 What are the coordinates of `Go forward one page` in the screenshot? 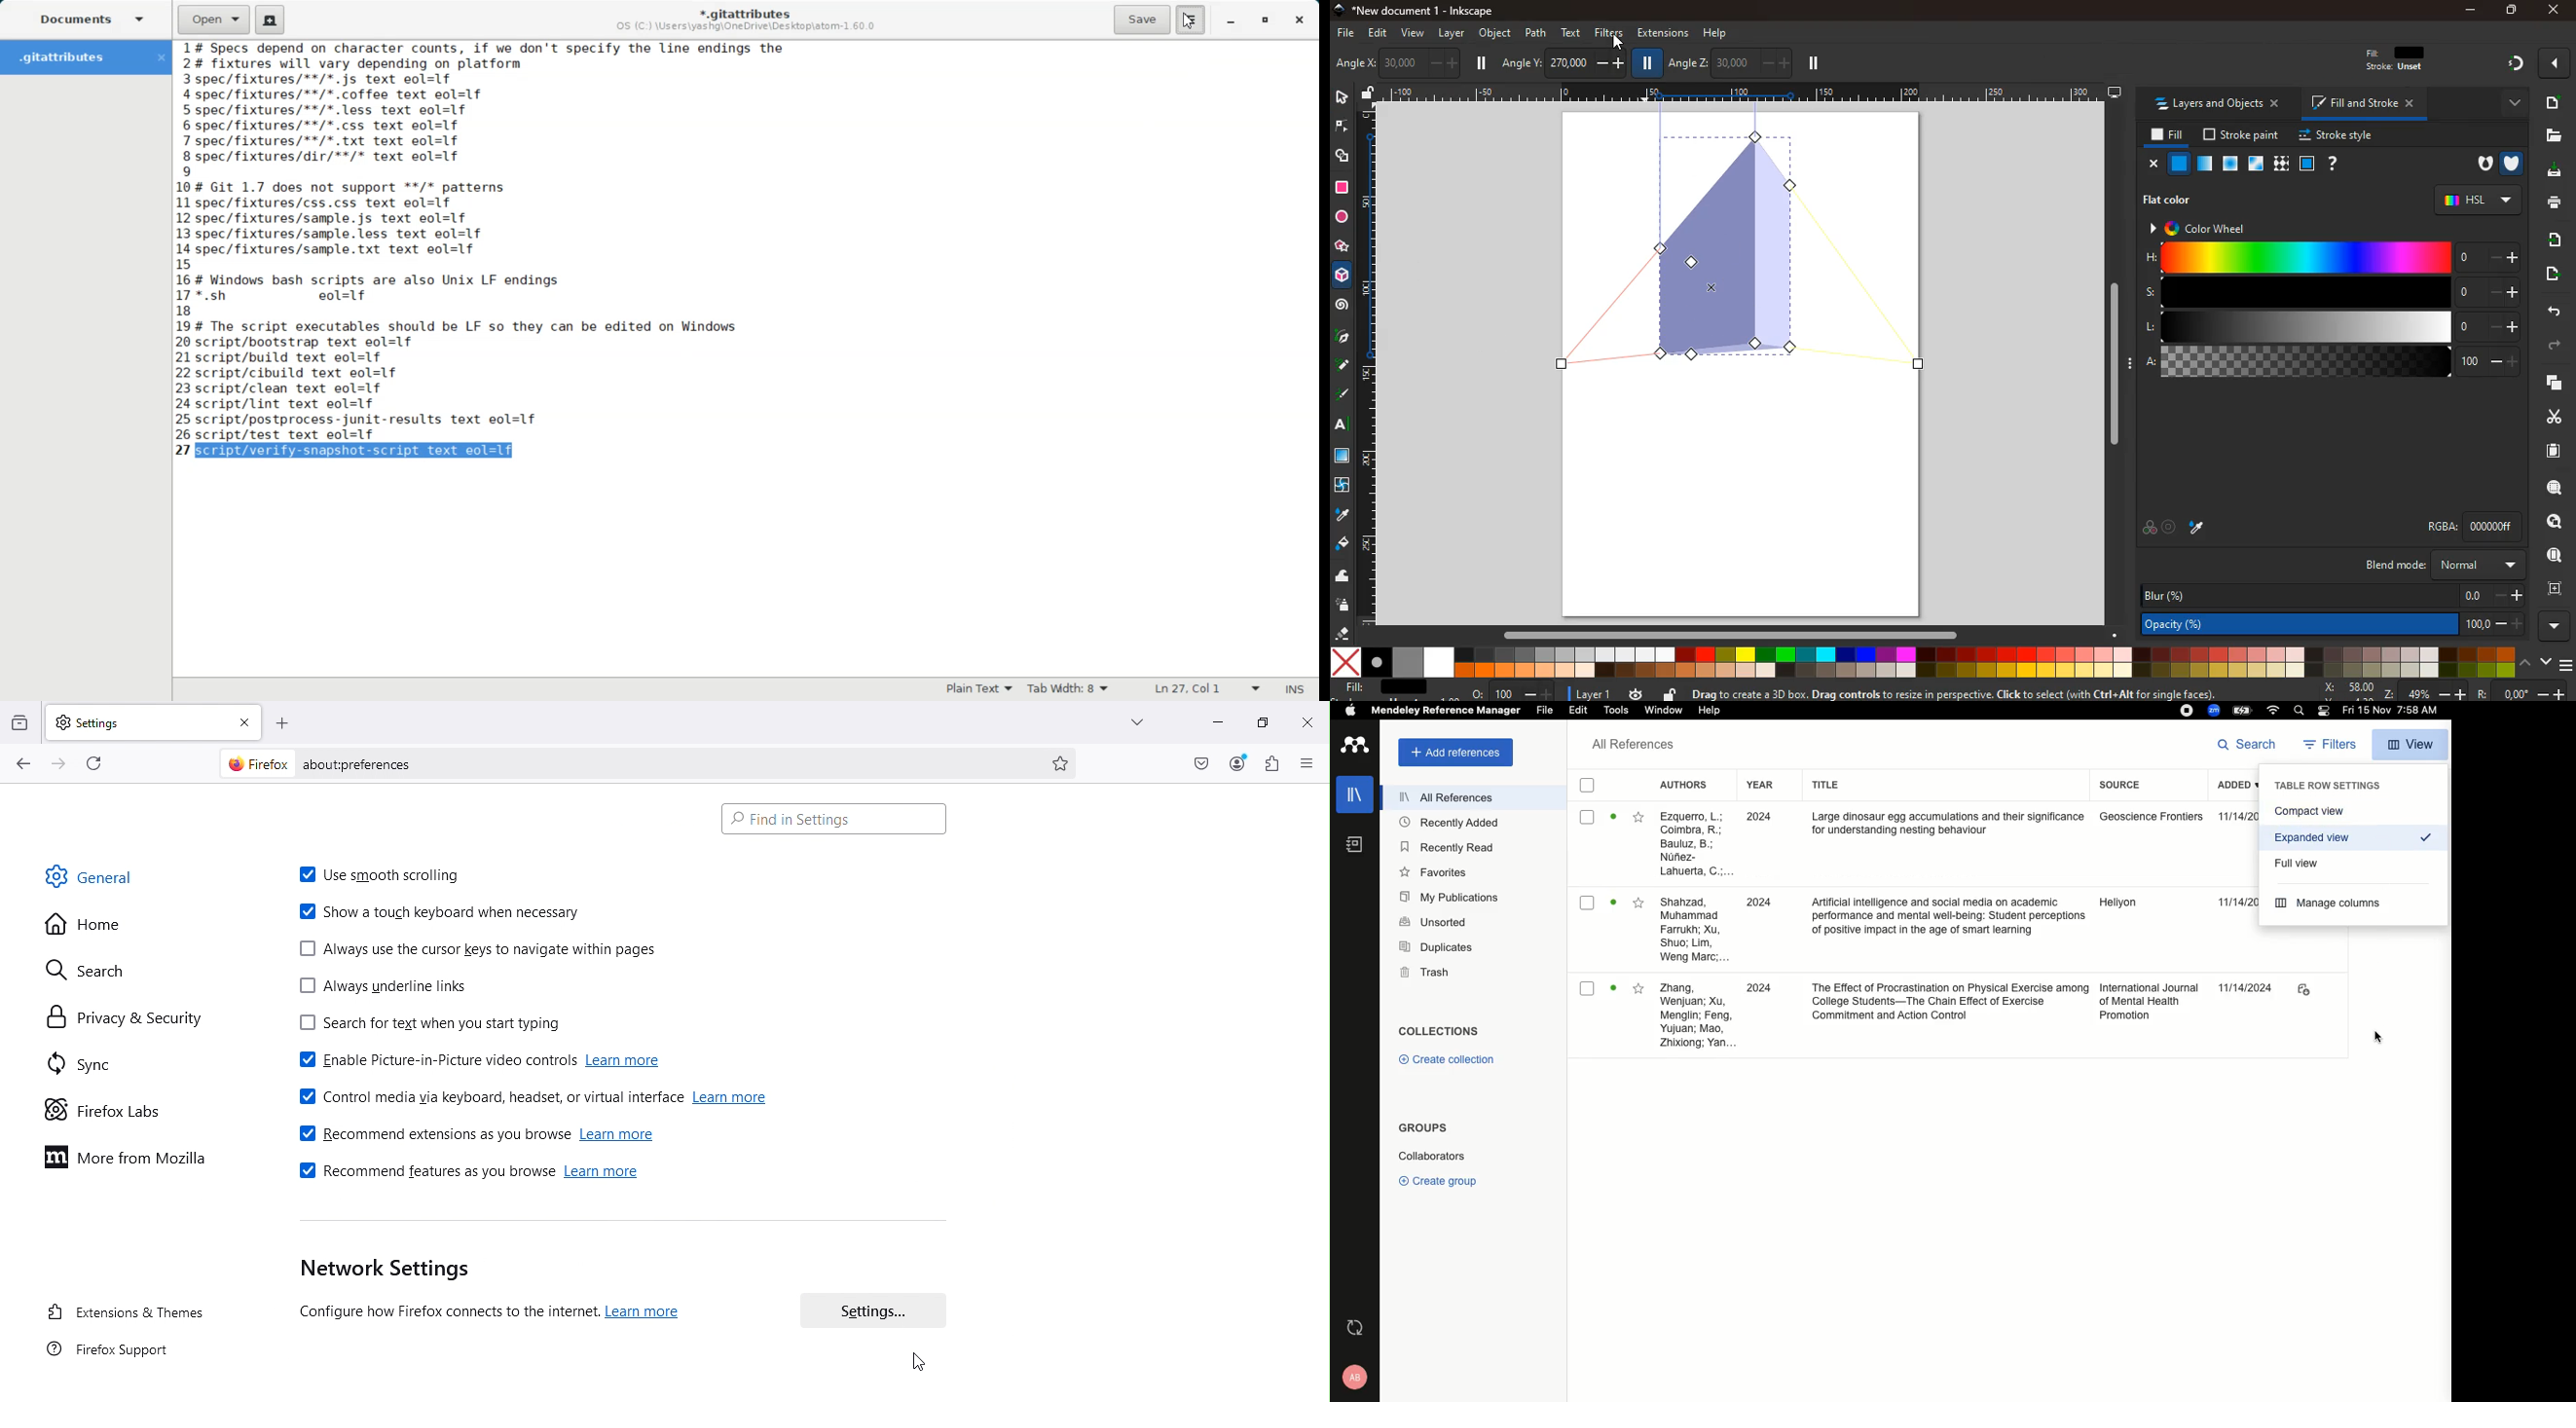 It's located at (61, 762).